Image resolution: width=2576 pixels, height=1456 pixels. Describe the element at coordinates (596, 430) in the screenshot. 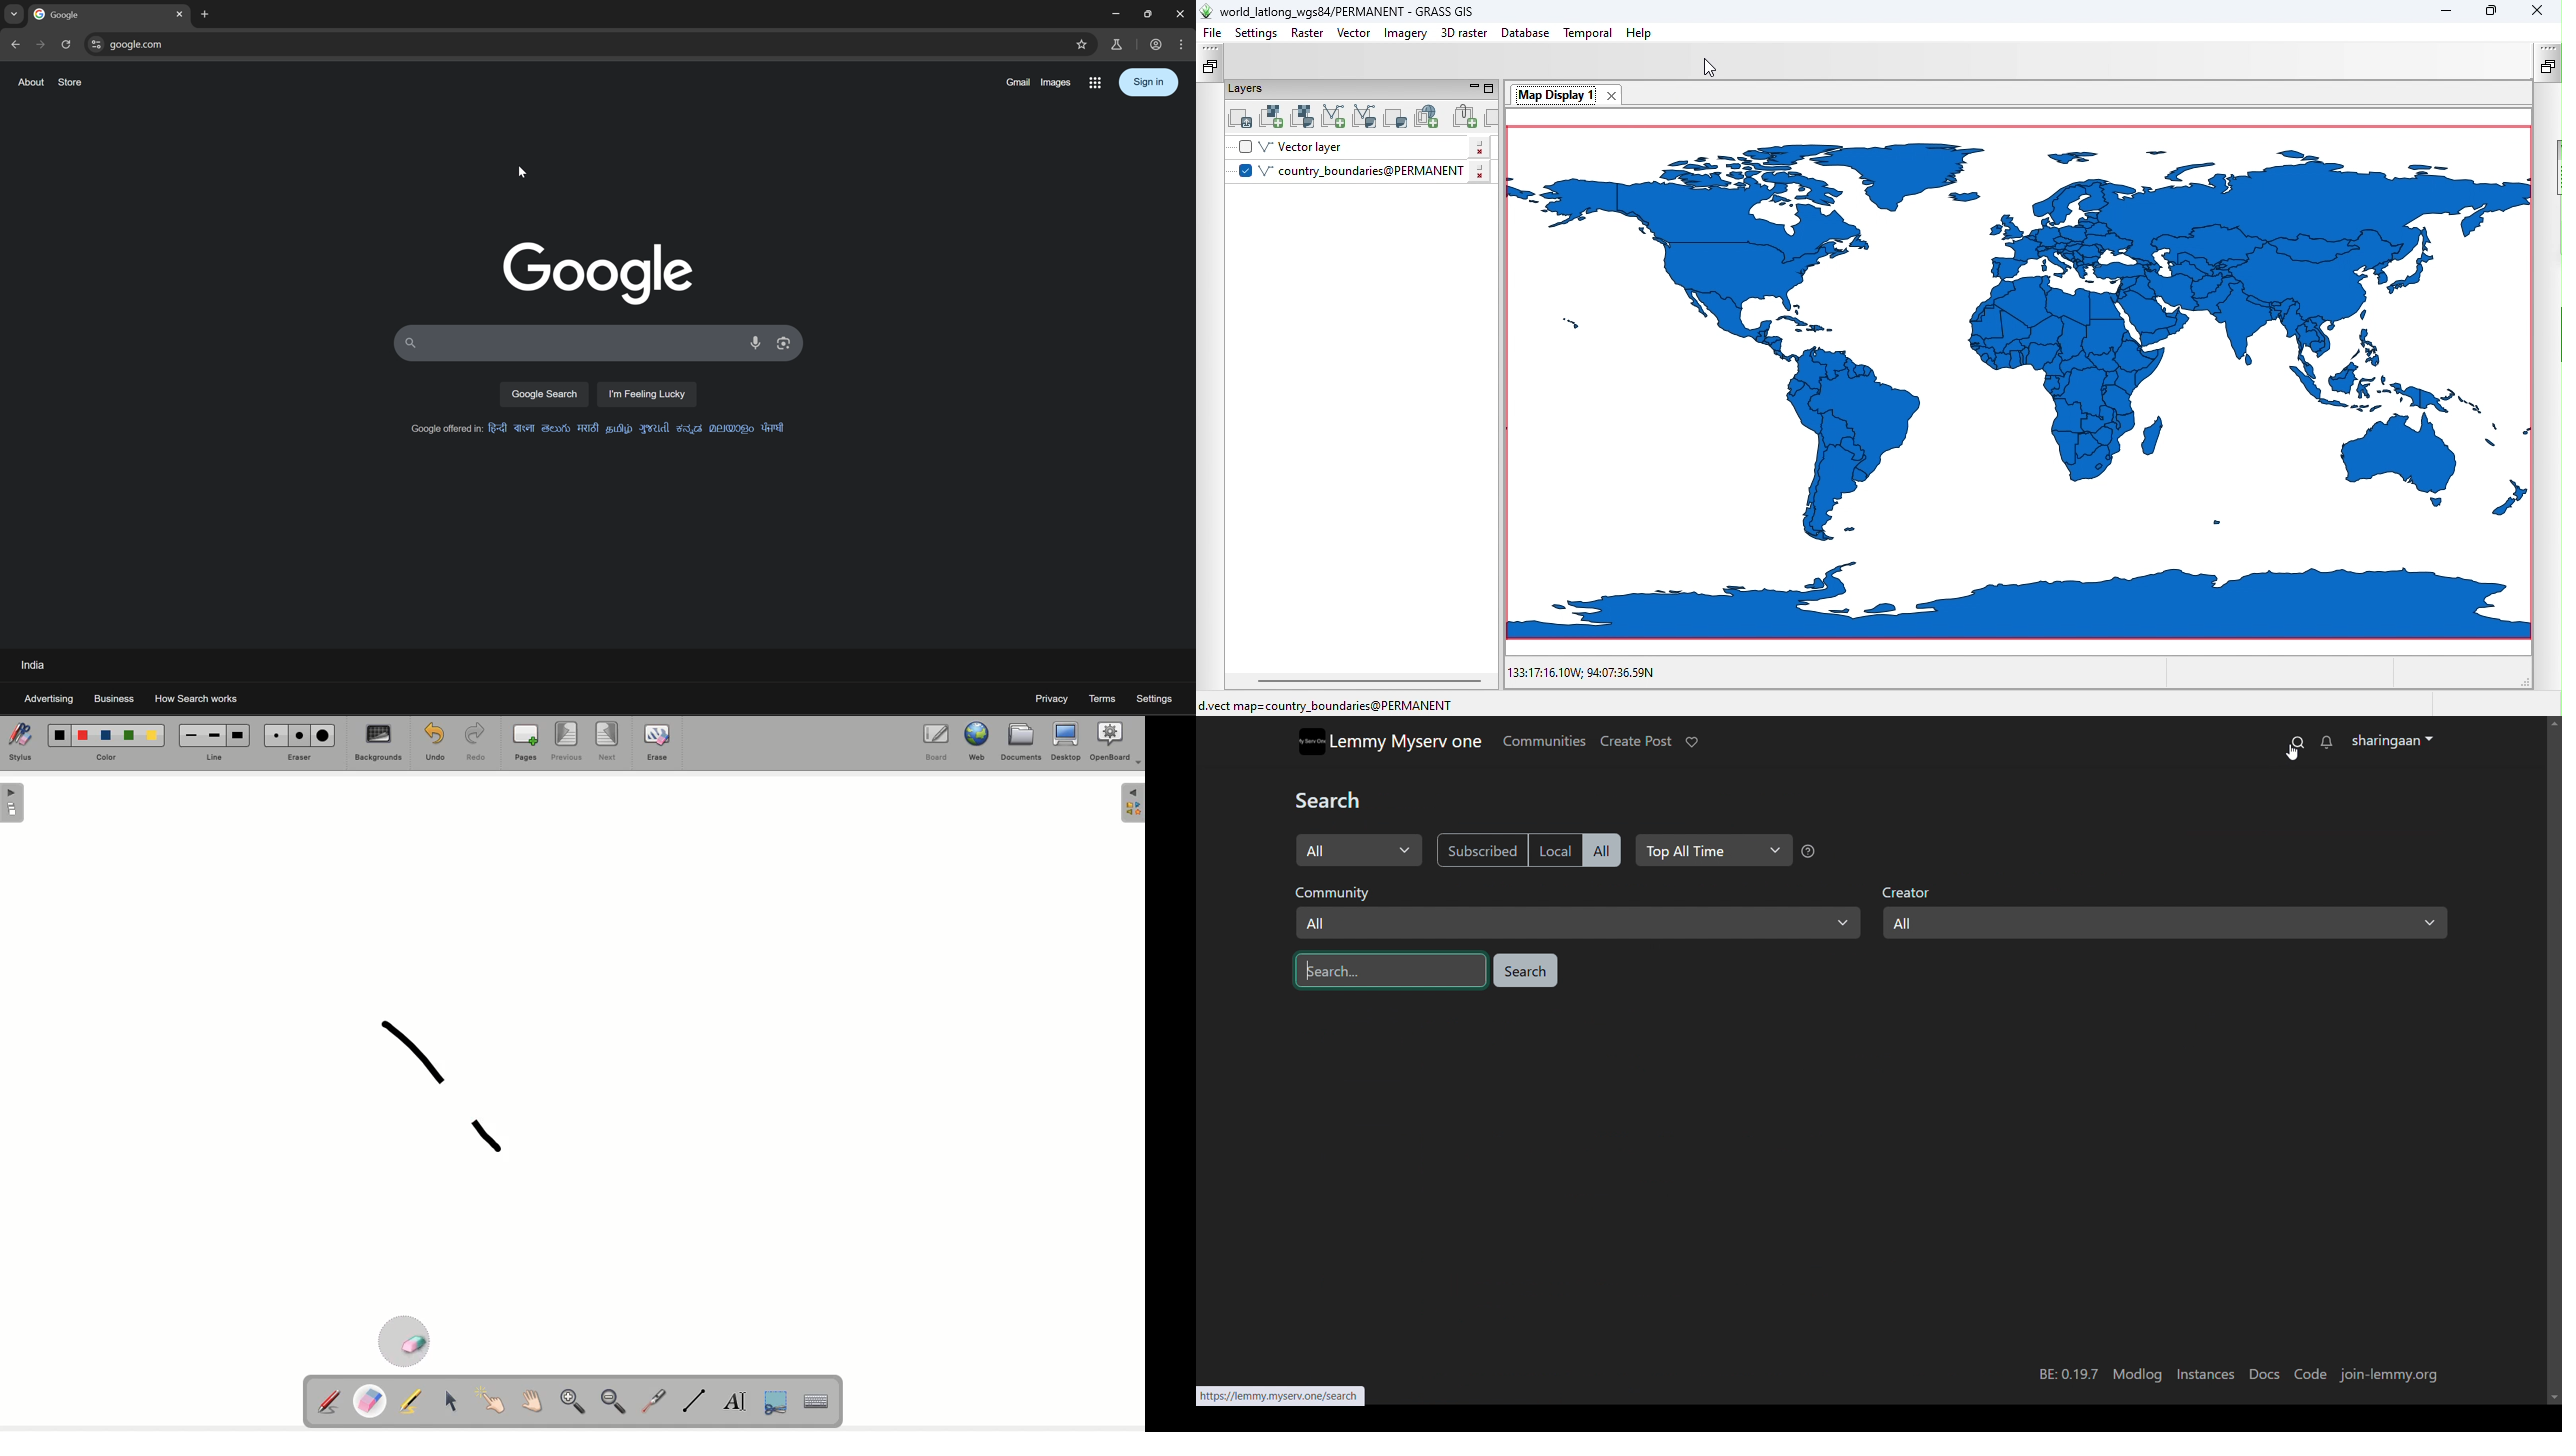

I see `Google offered in:` at that location.